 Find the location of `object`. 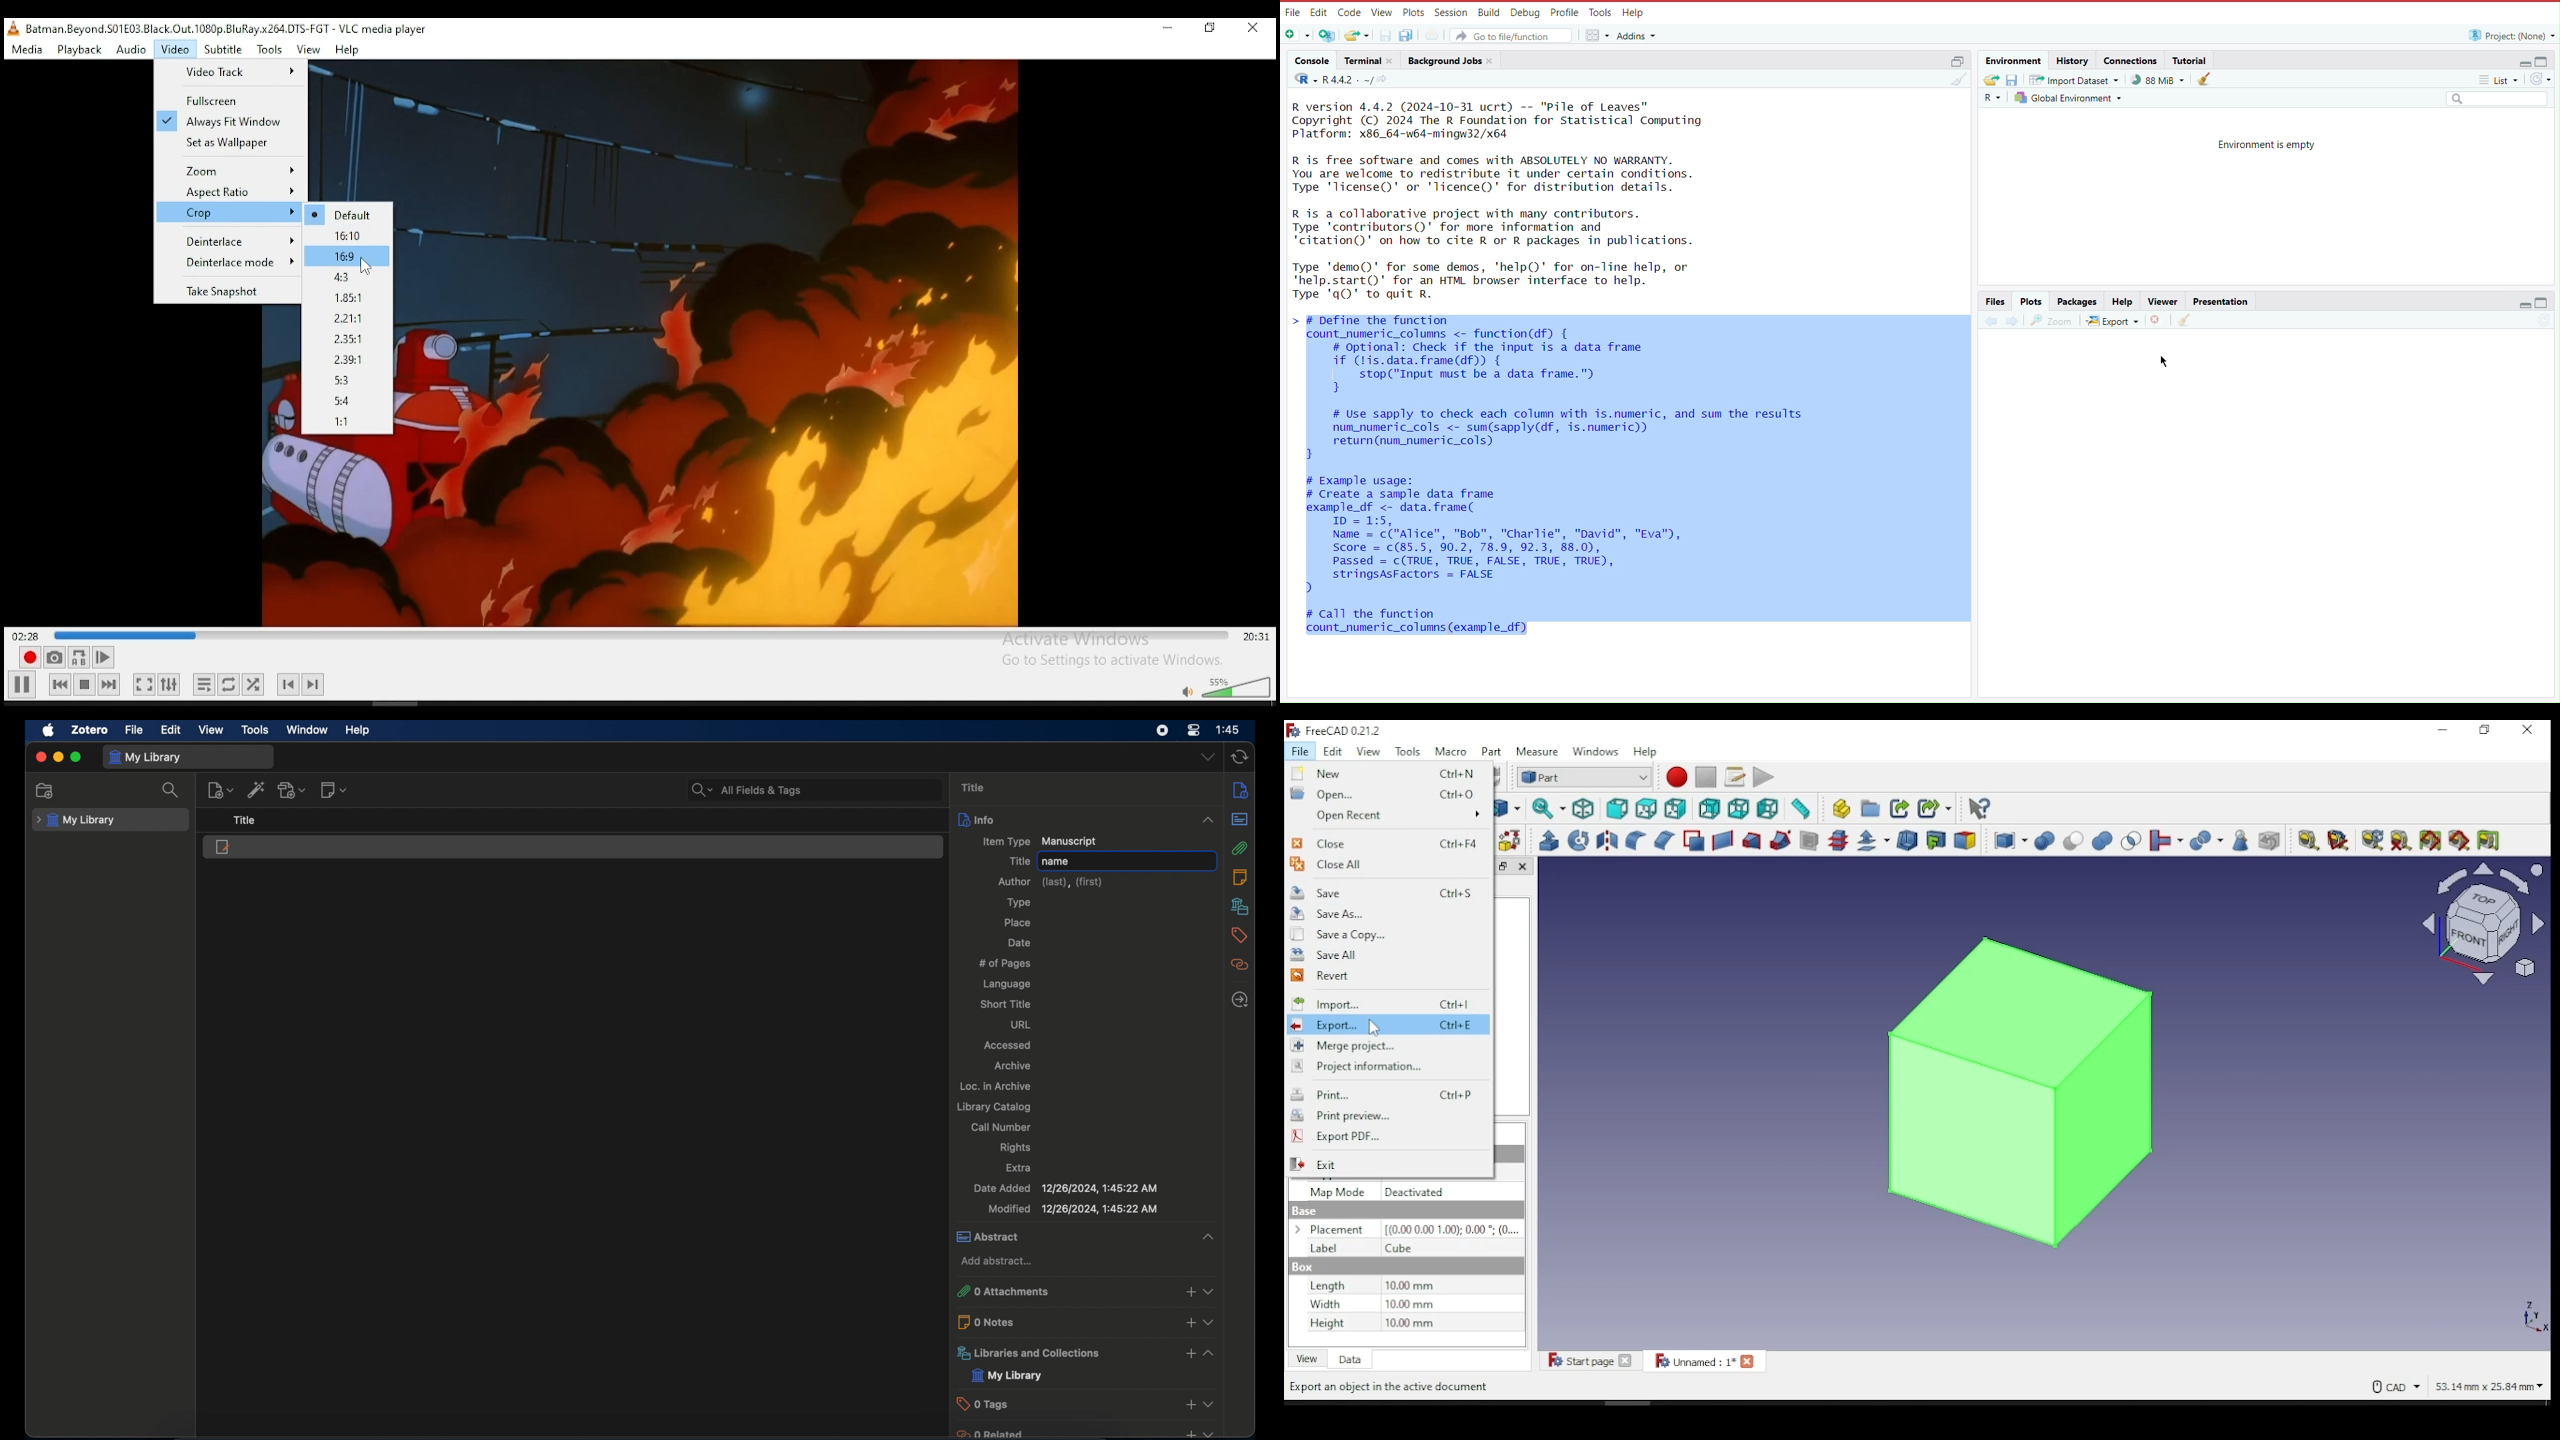

object is located at coordinates (2020, 1087).